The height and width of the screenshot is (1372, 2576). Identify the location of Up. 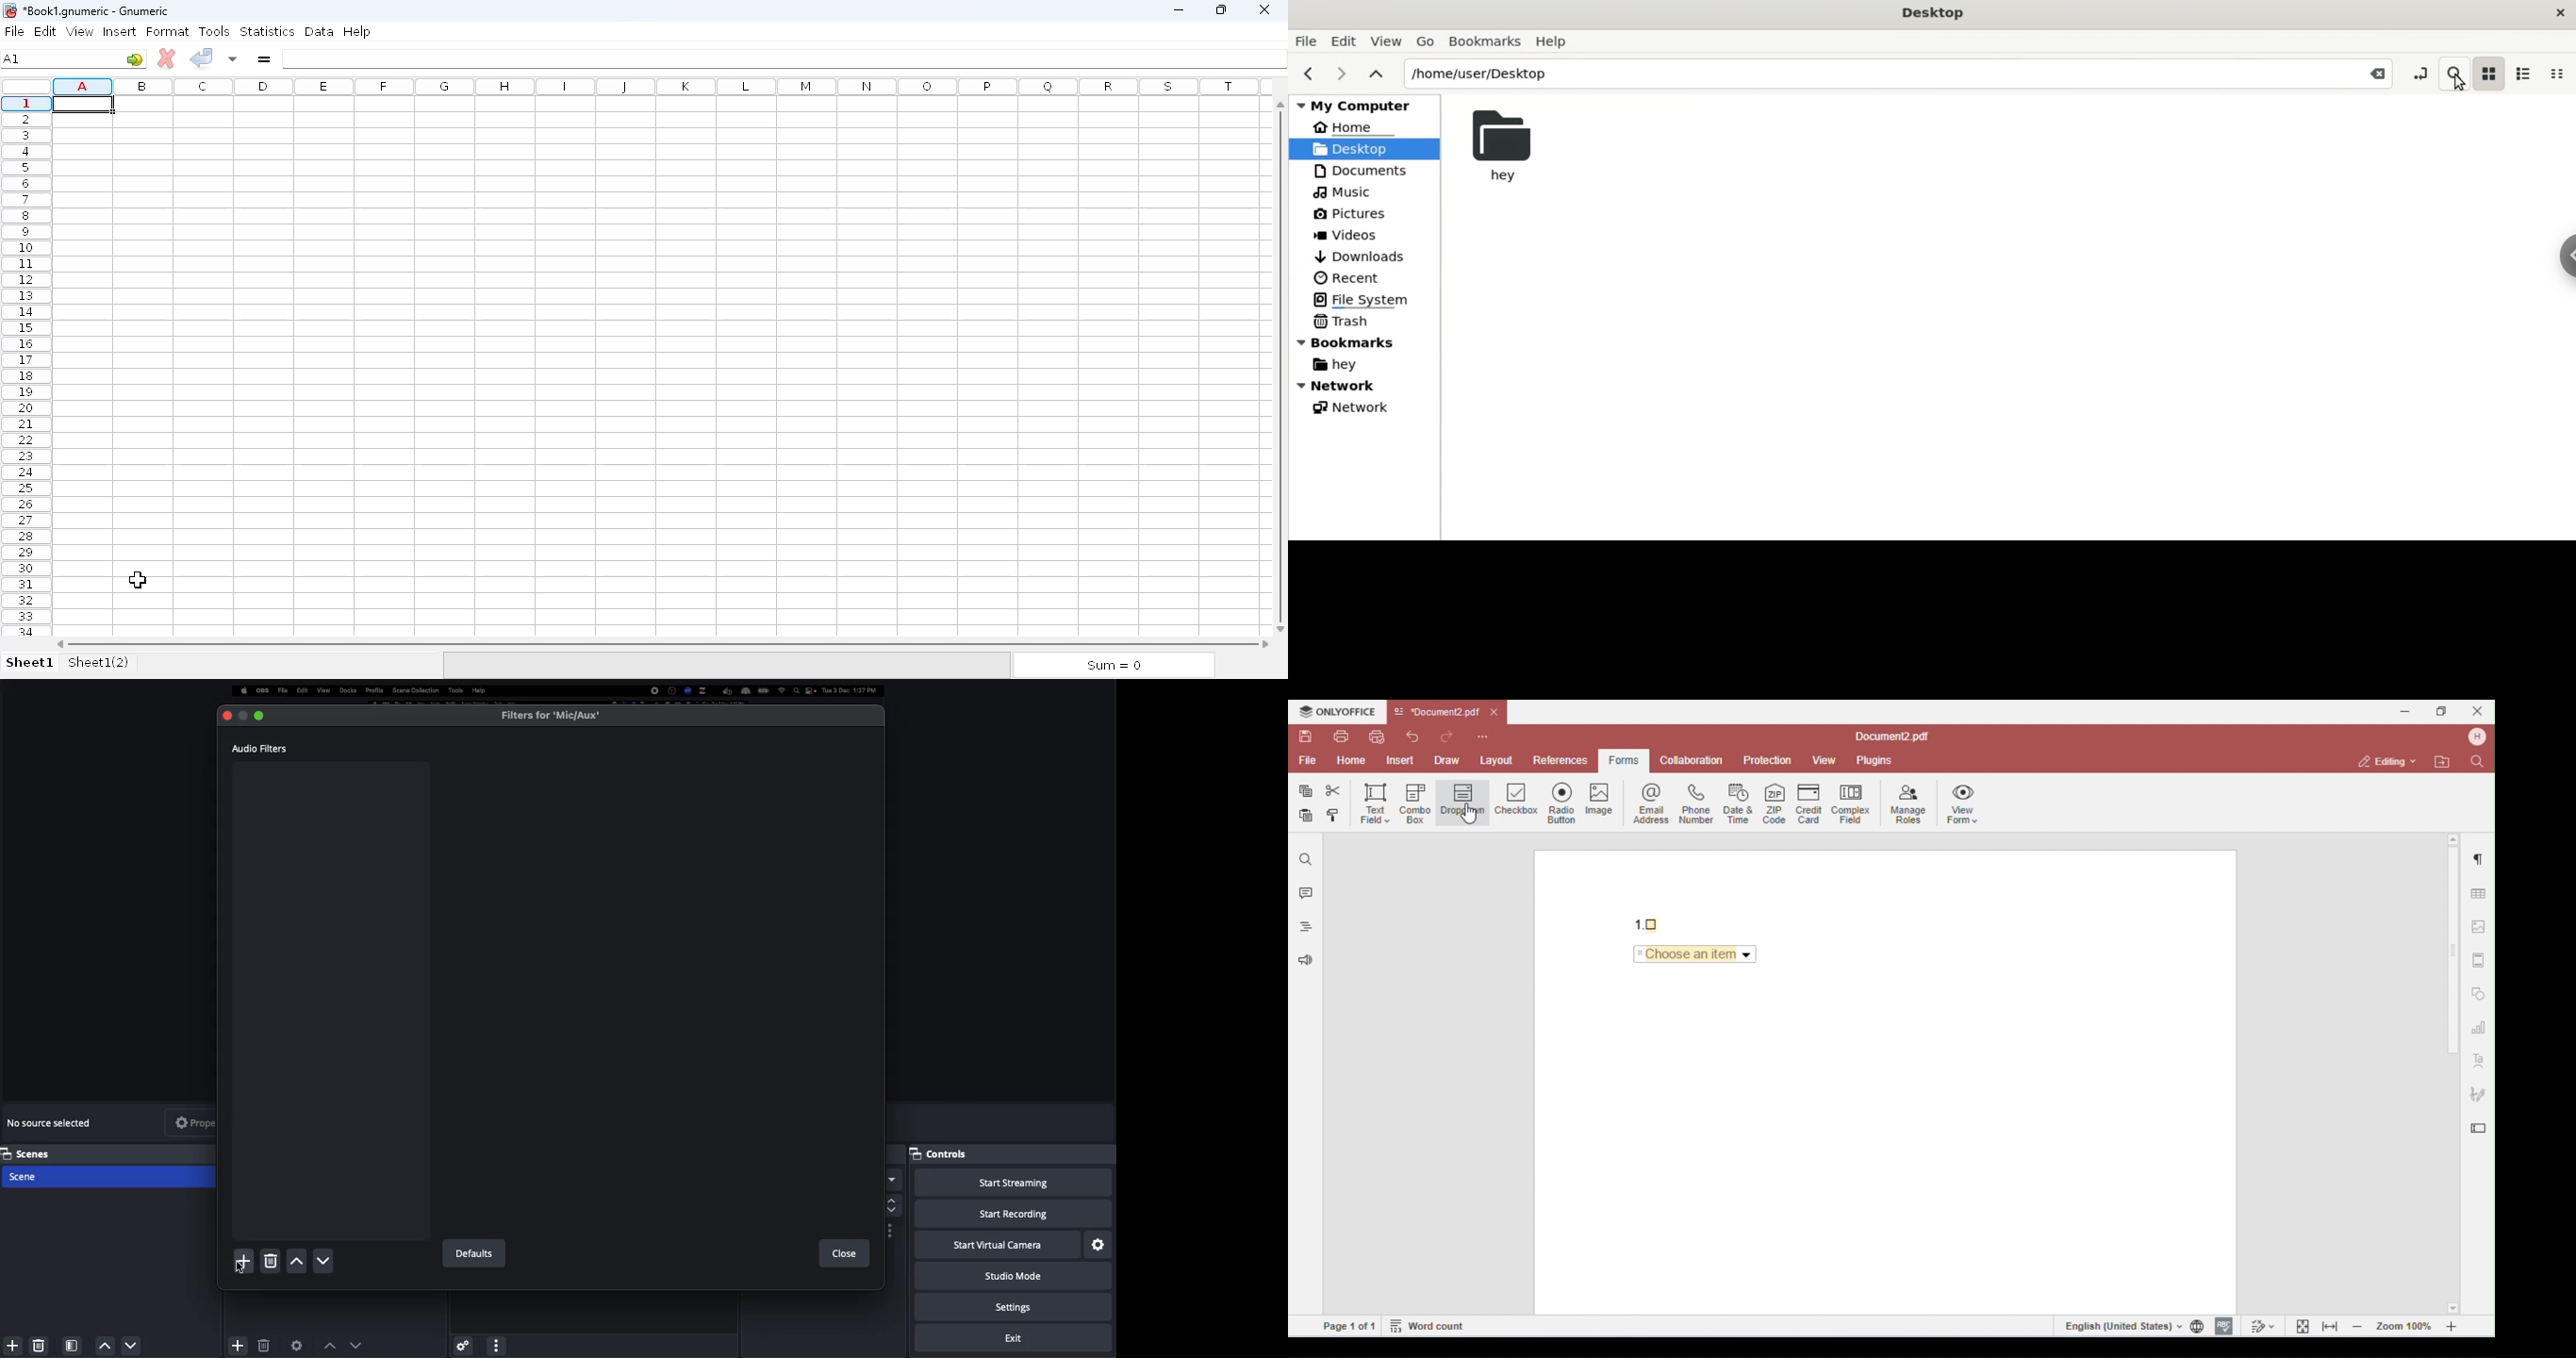
(296, 1262).